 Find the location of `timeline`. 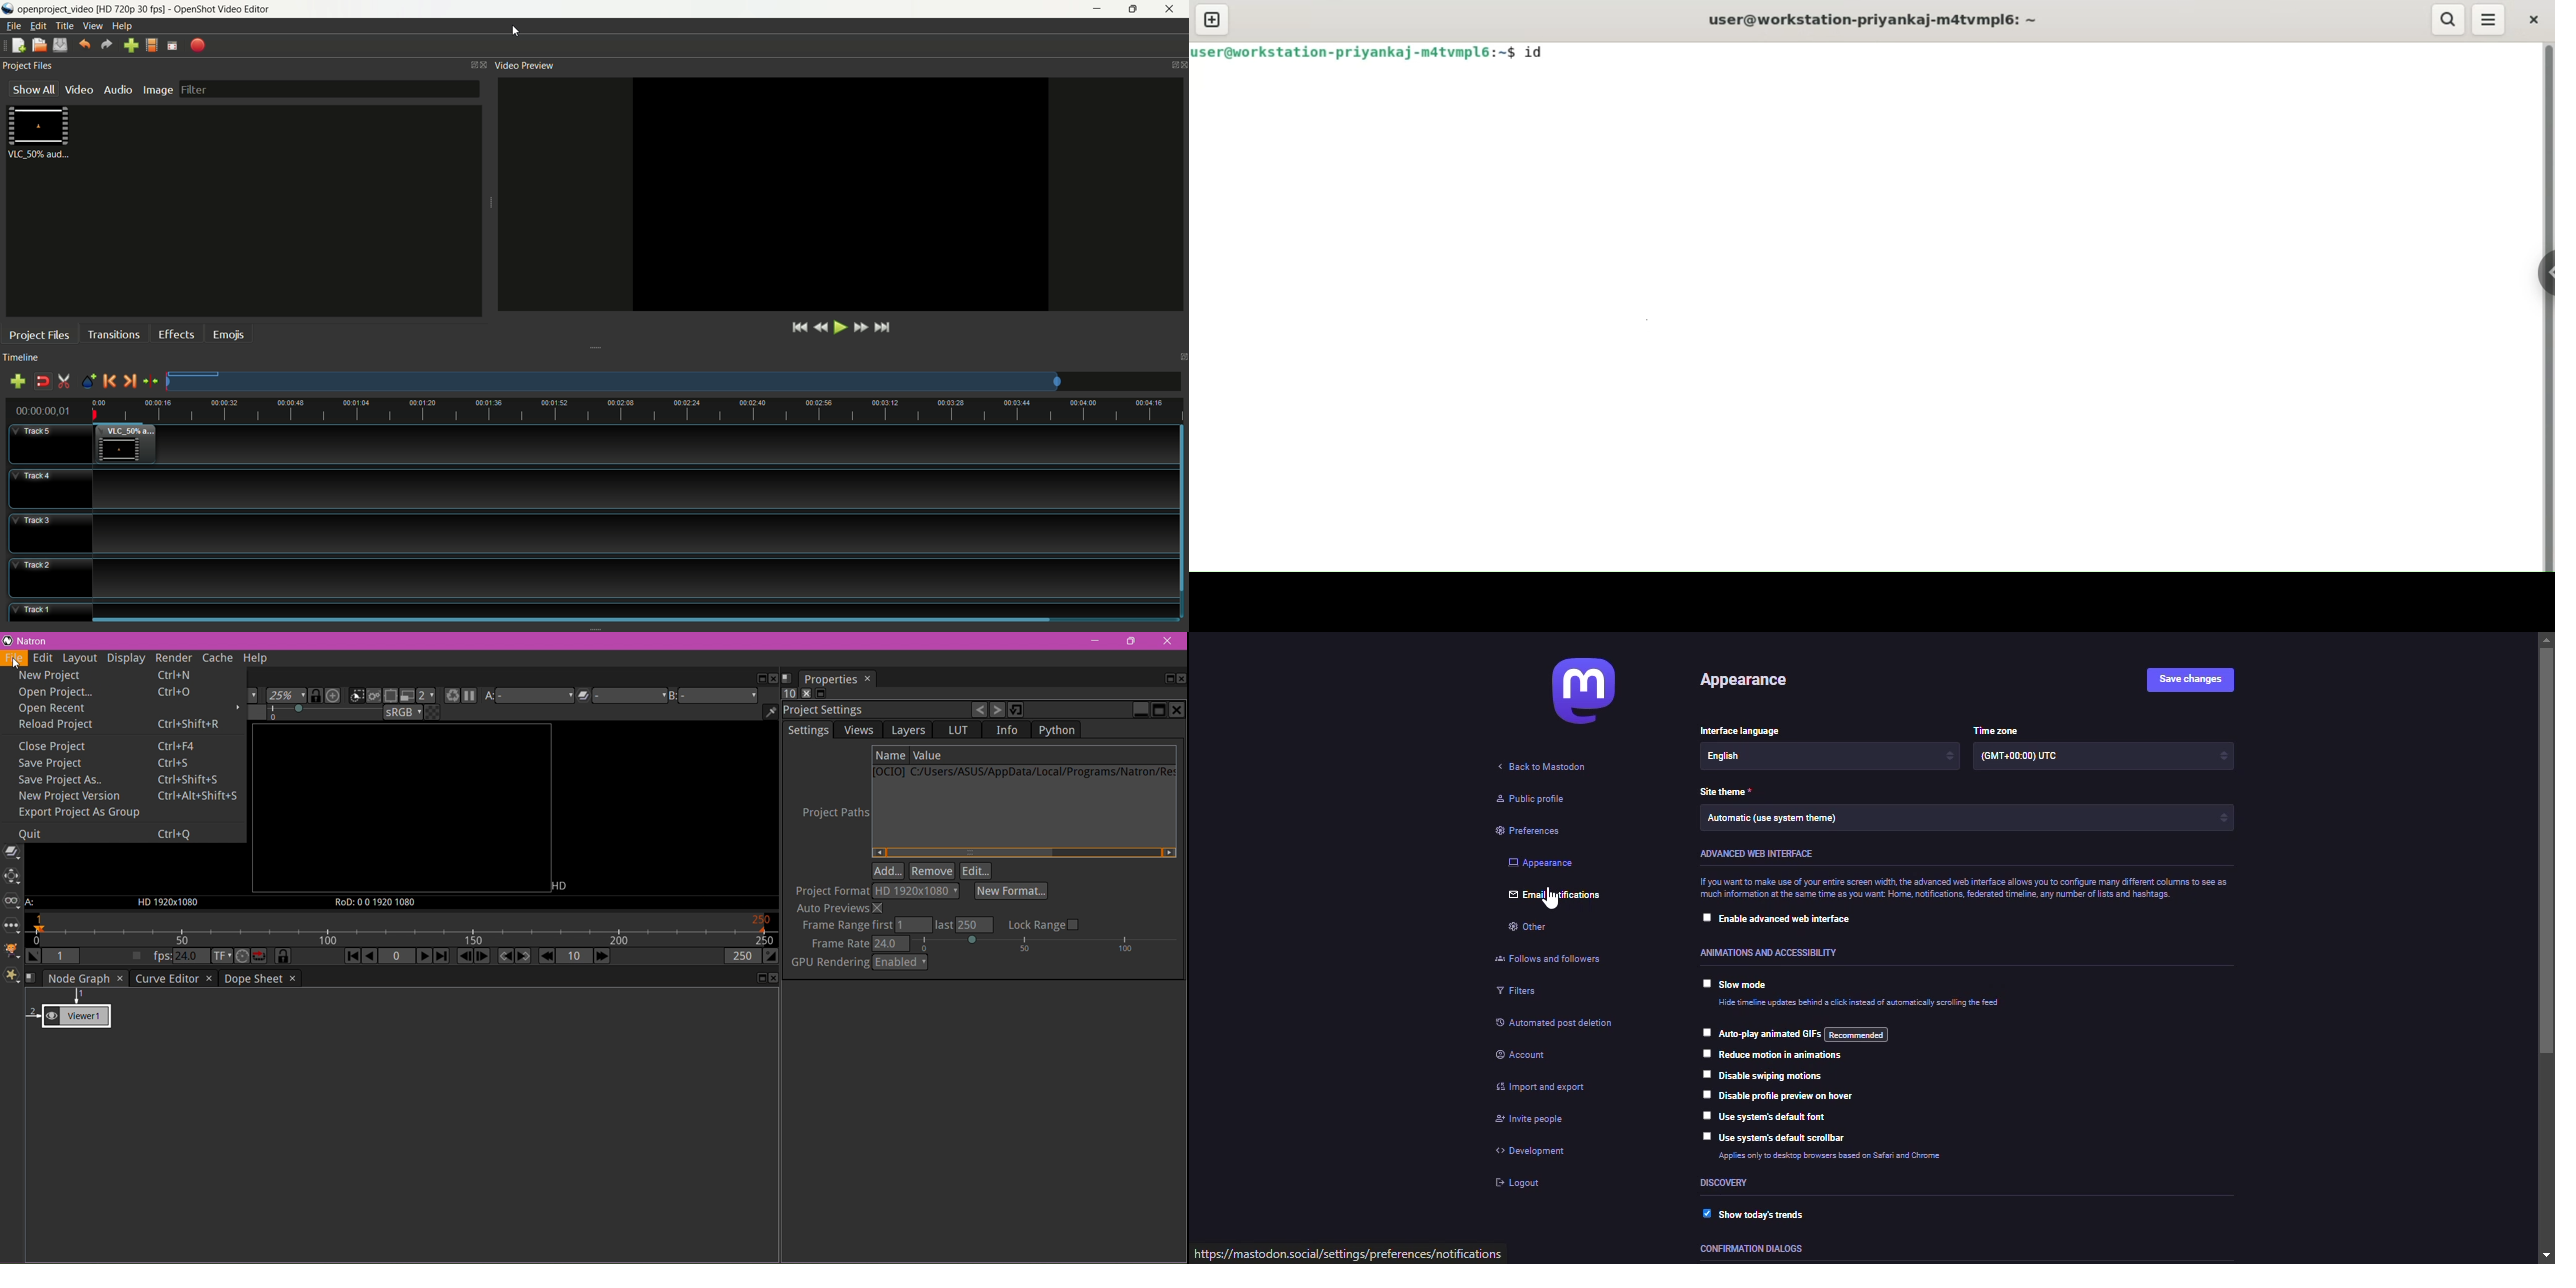

timeline is located at coordinates (21, 358).